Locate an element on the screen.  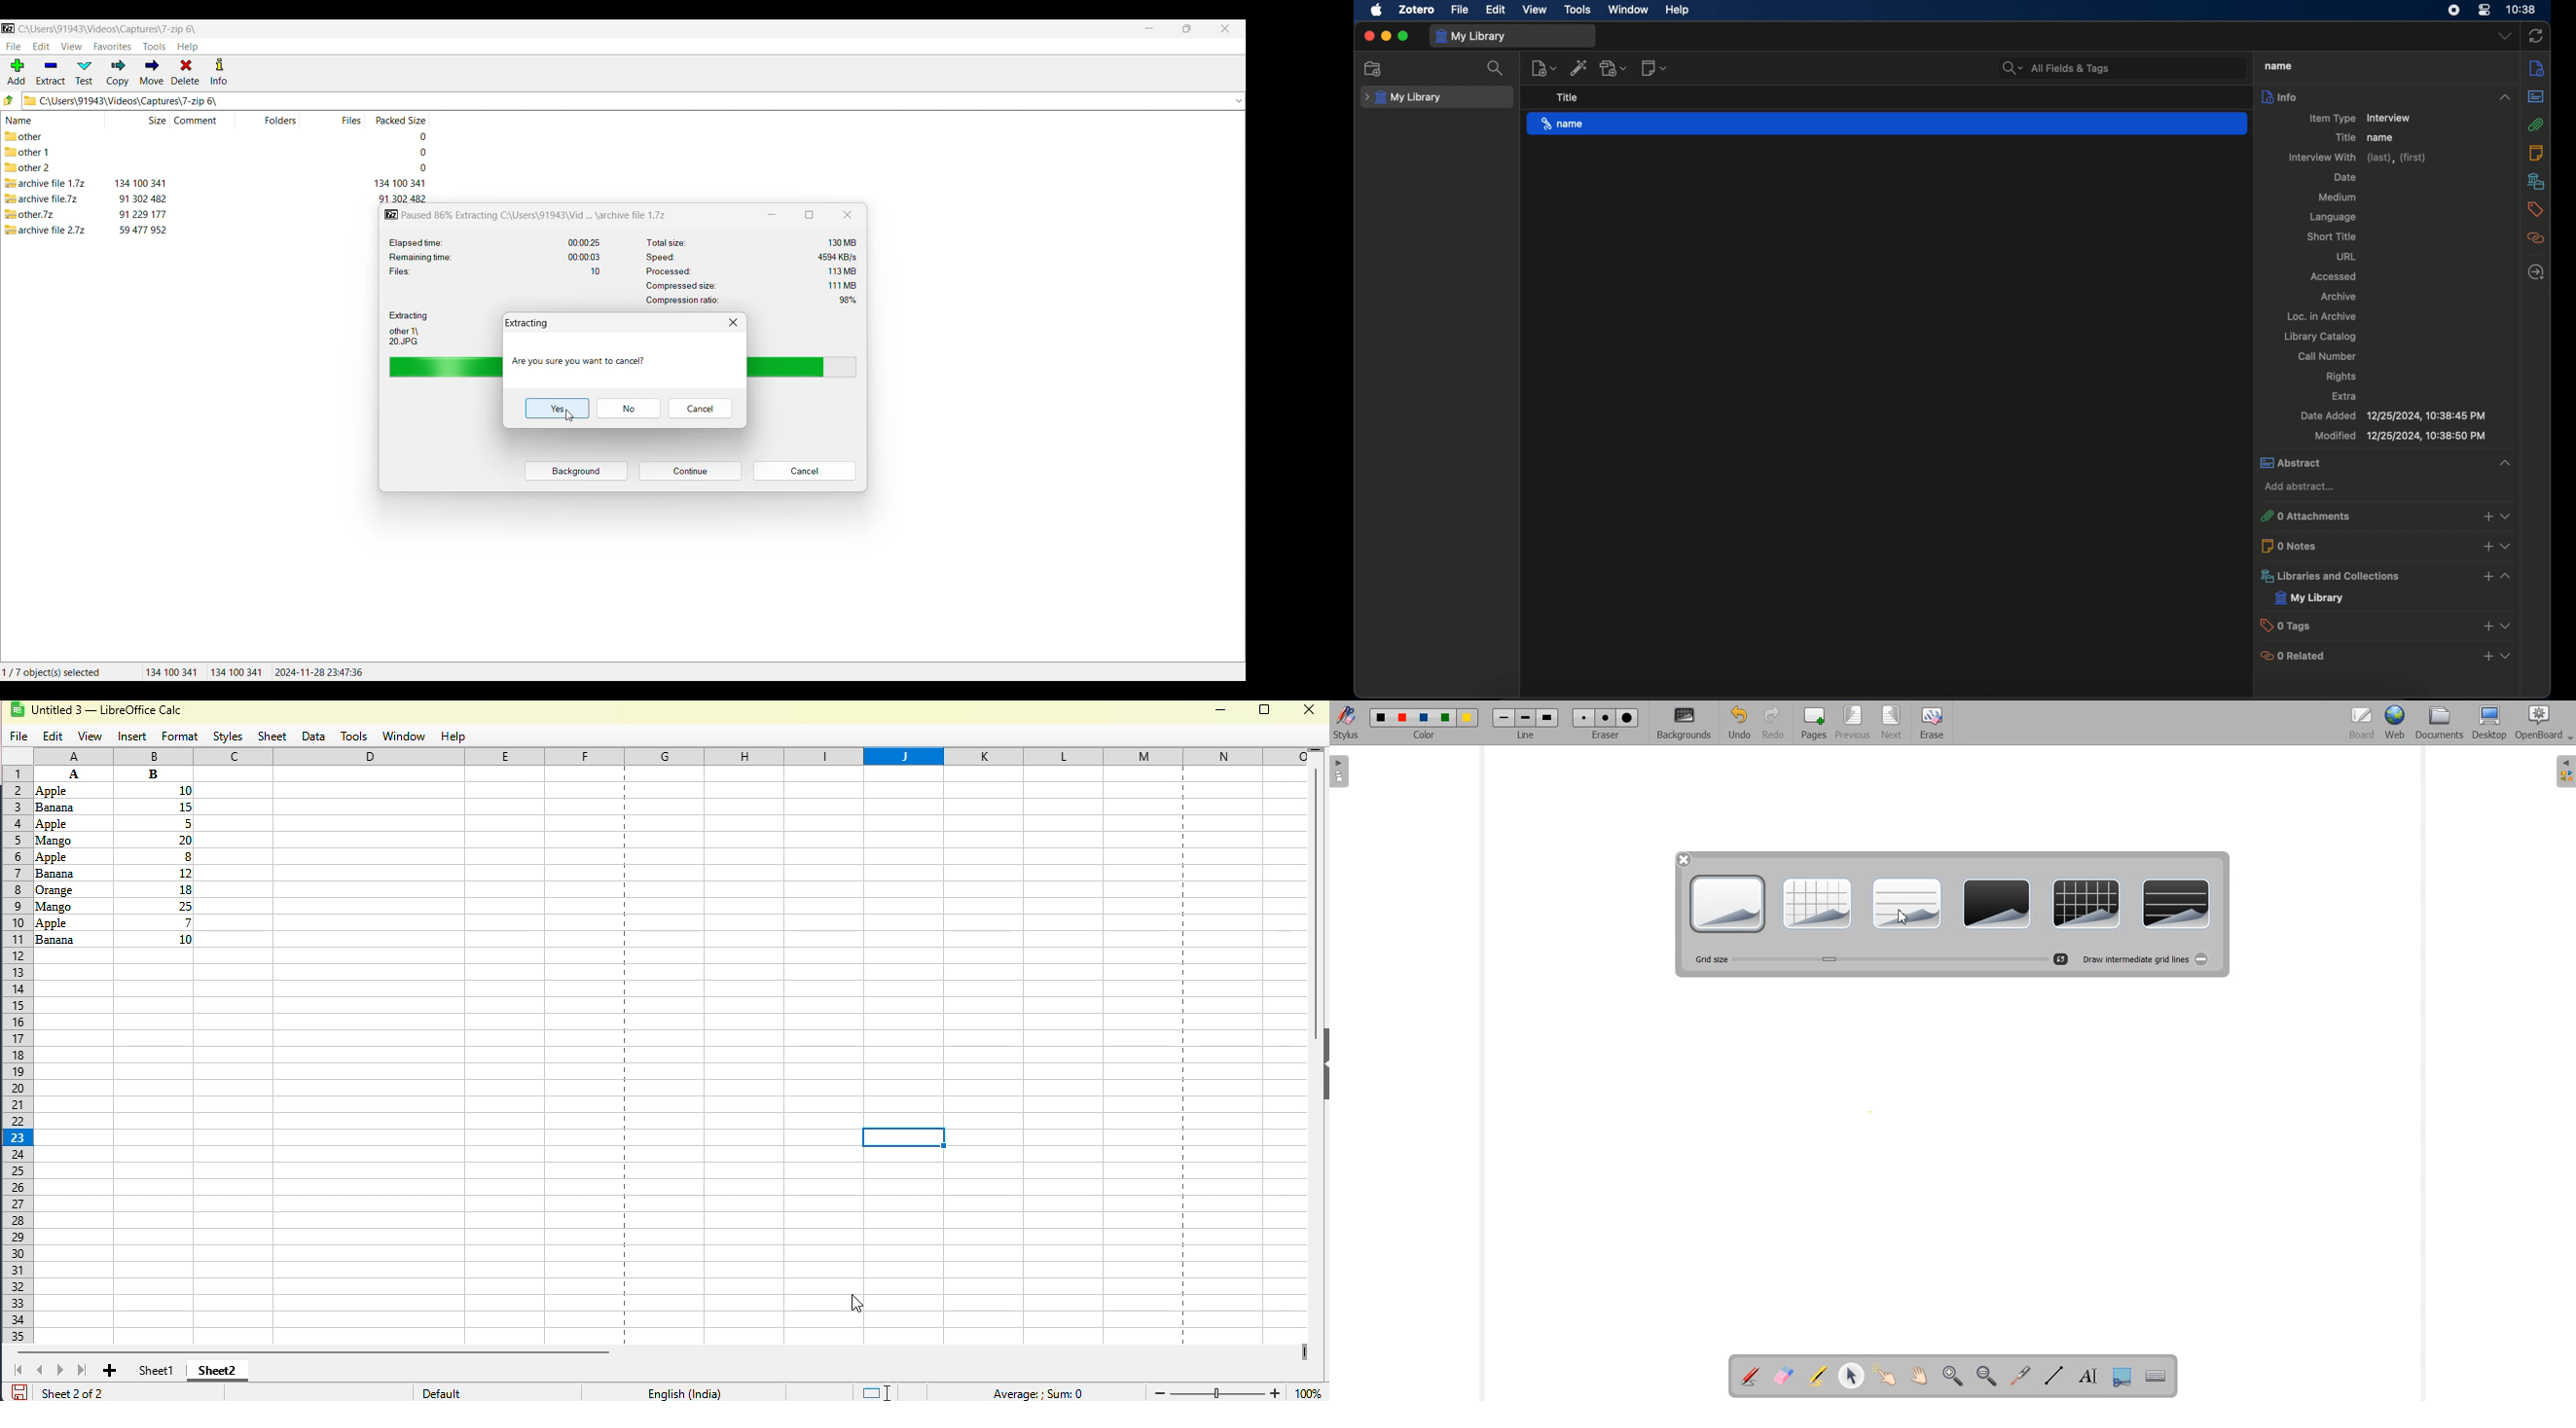
view is located at coordinates (1535, 10).